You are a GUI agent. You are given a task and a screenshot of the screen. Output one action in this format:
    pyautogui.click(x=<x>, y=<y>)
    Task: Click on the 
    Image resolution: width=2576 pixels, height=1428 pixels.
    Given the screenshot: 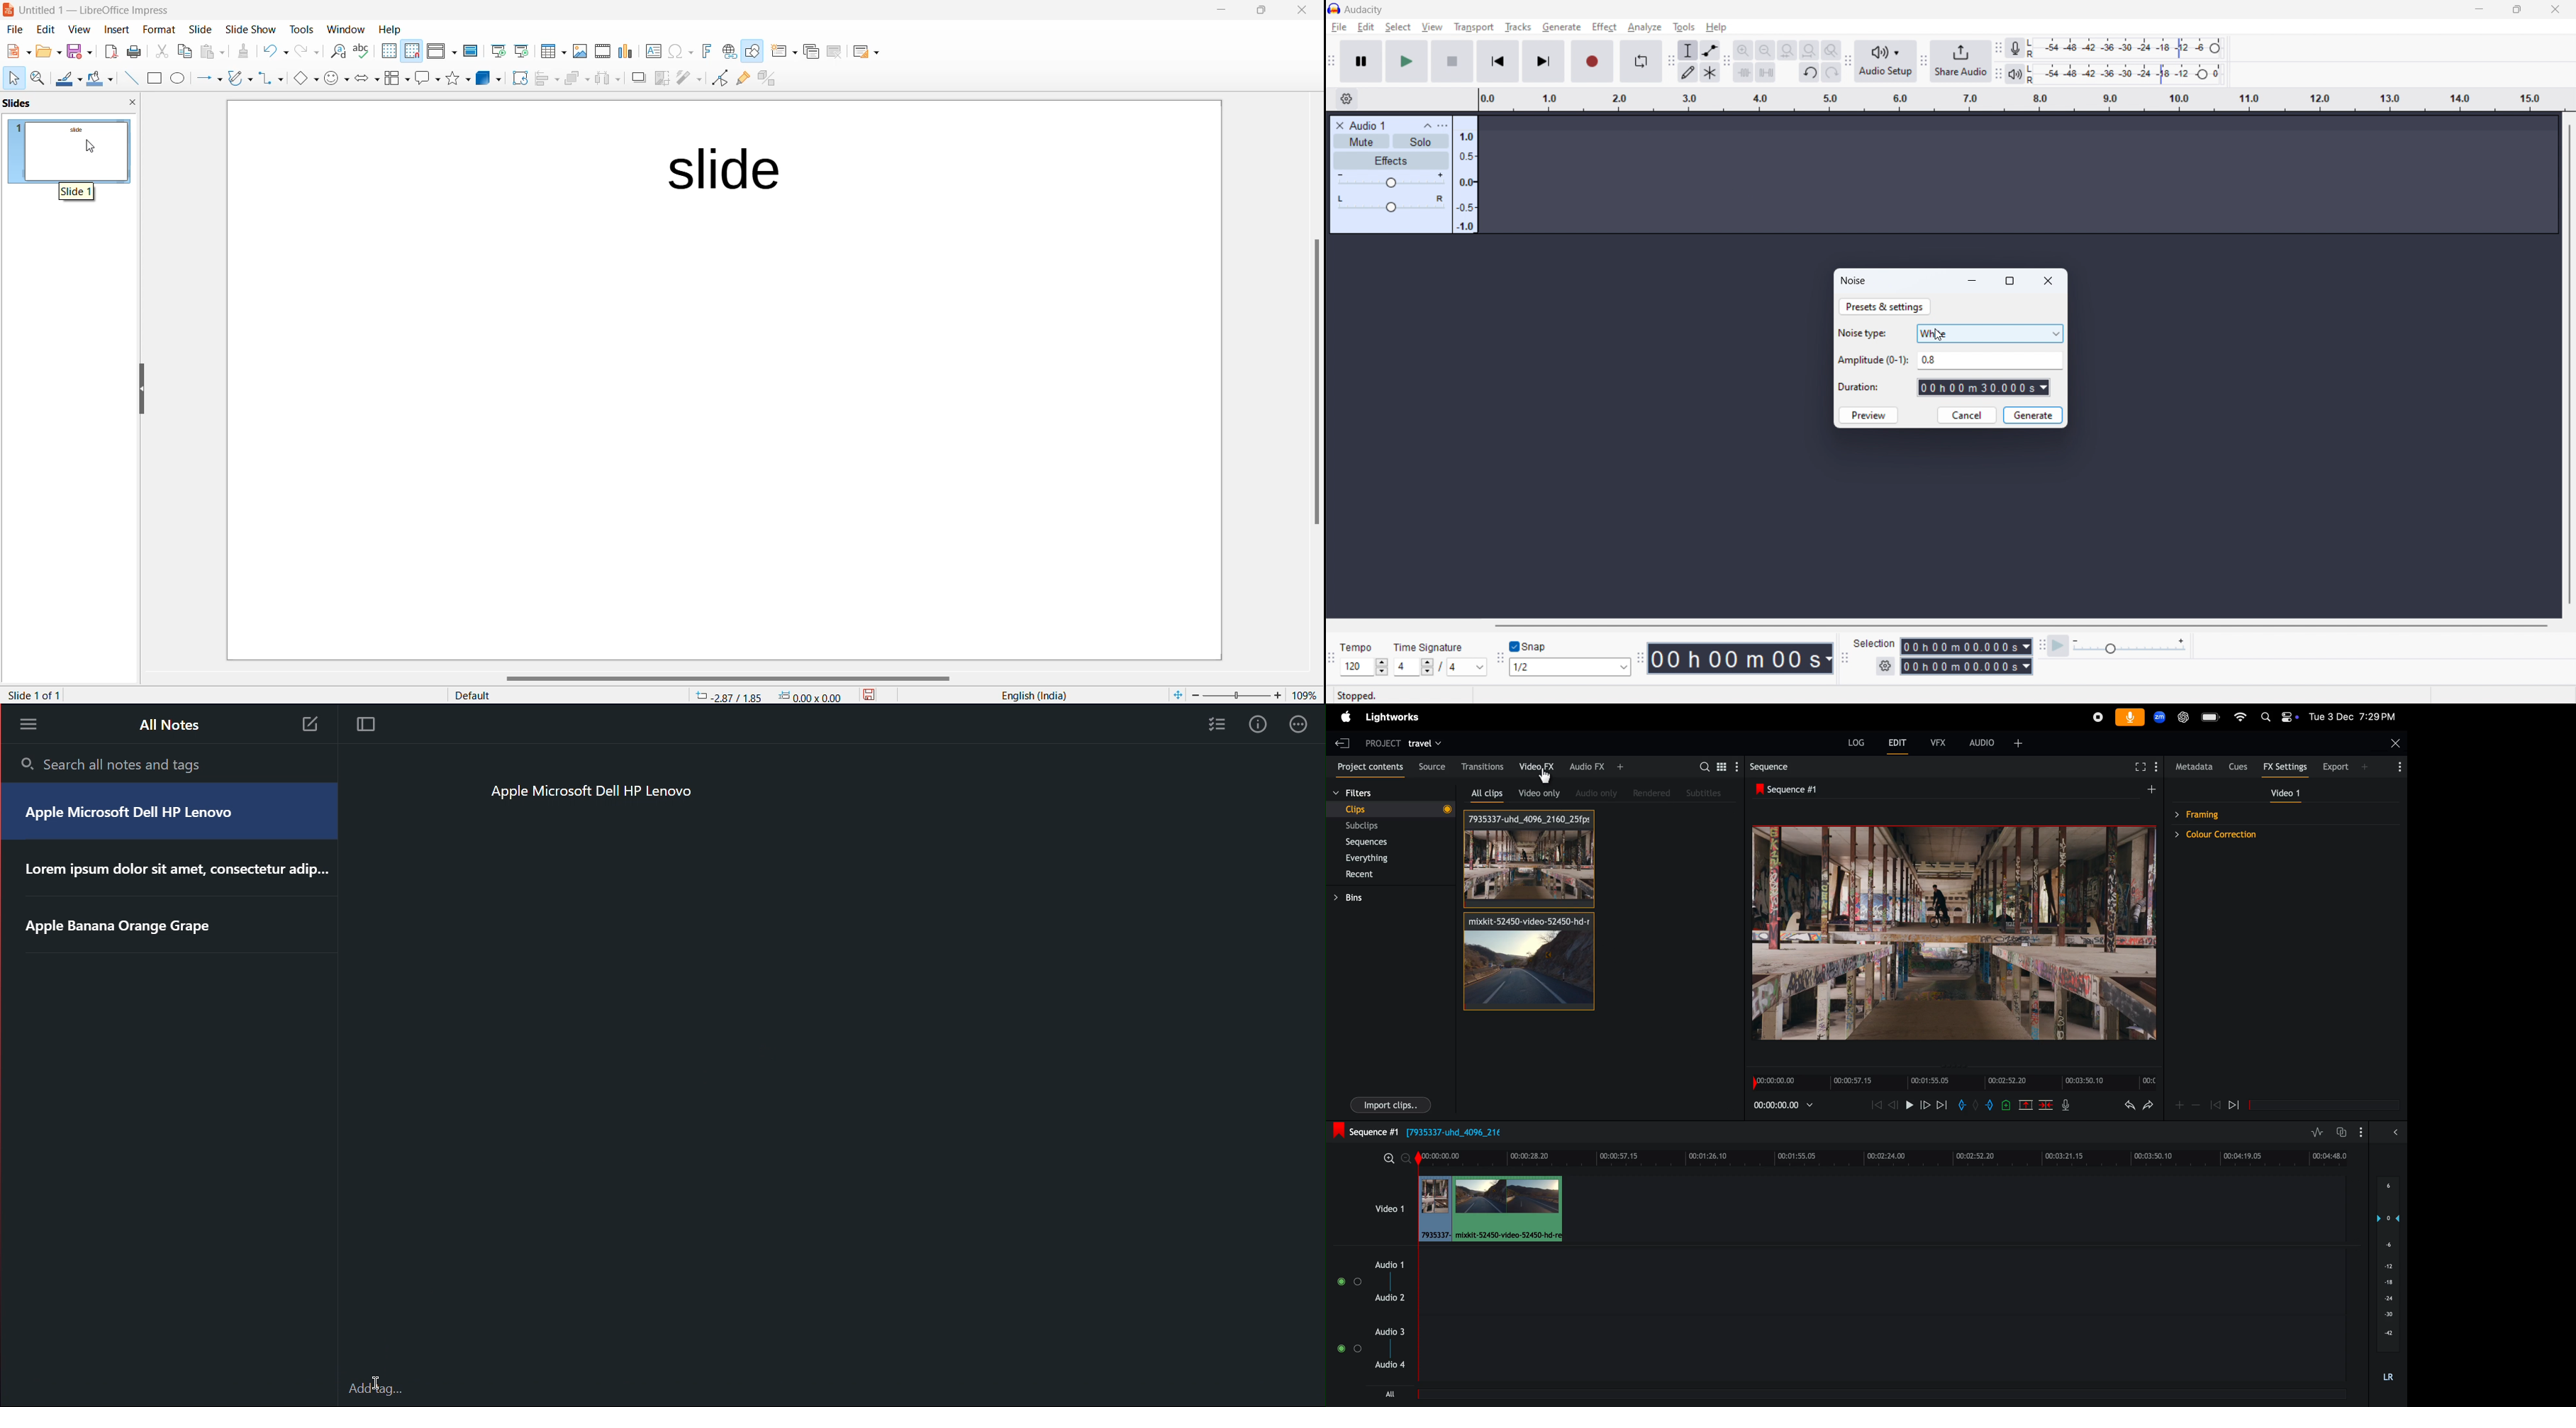 What is the action you would take?
    pyautogui.click(x=2014, y=47)
    